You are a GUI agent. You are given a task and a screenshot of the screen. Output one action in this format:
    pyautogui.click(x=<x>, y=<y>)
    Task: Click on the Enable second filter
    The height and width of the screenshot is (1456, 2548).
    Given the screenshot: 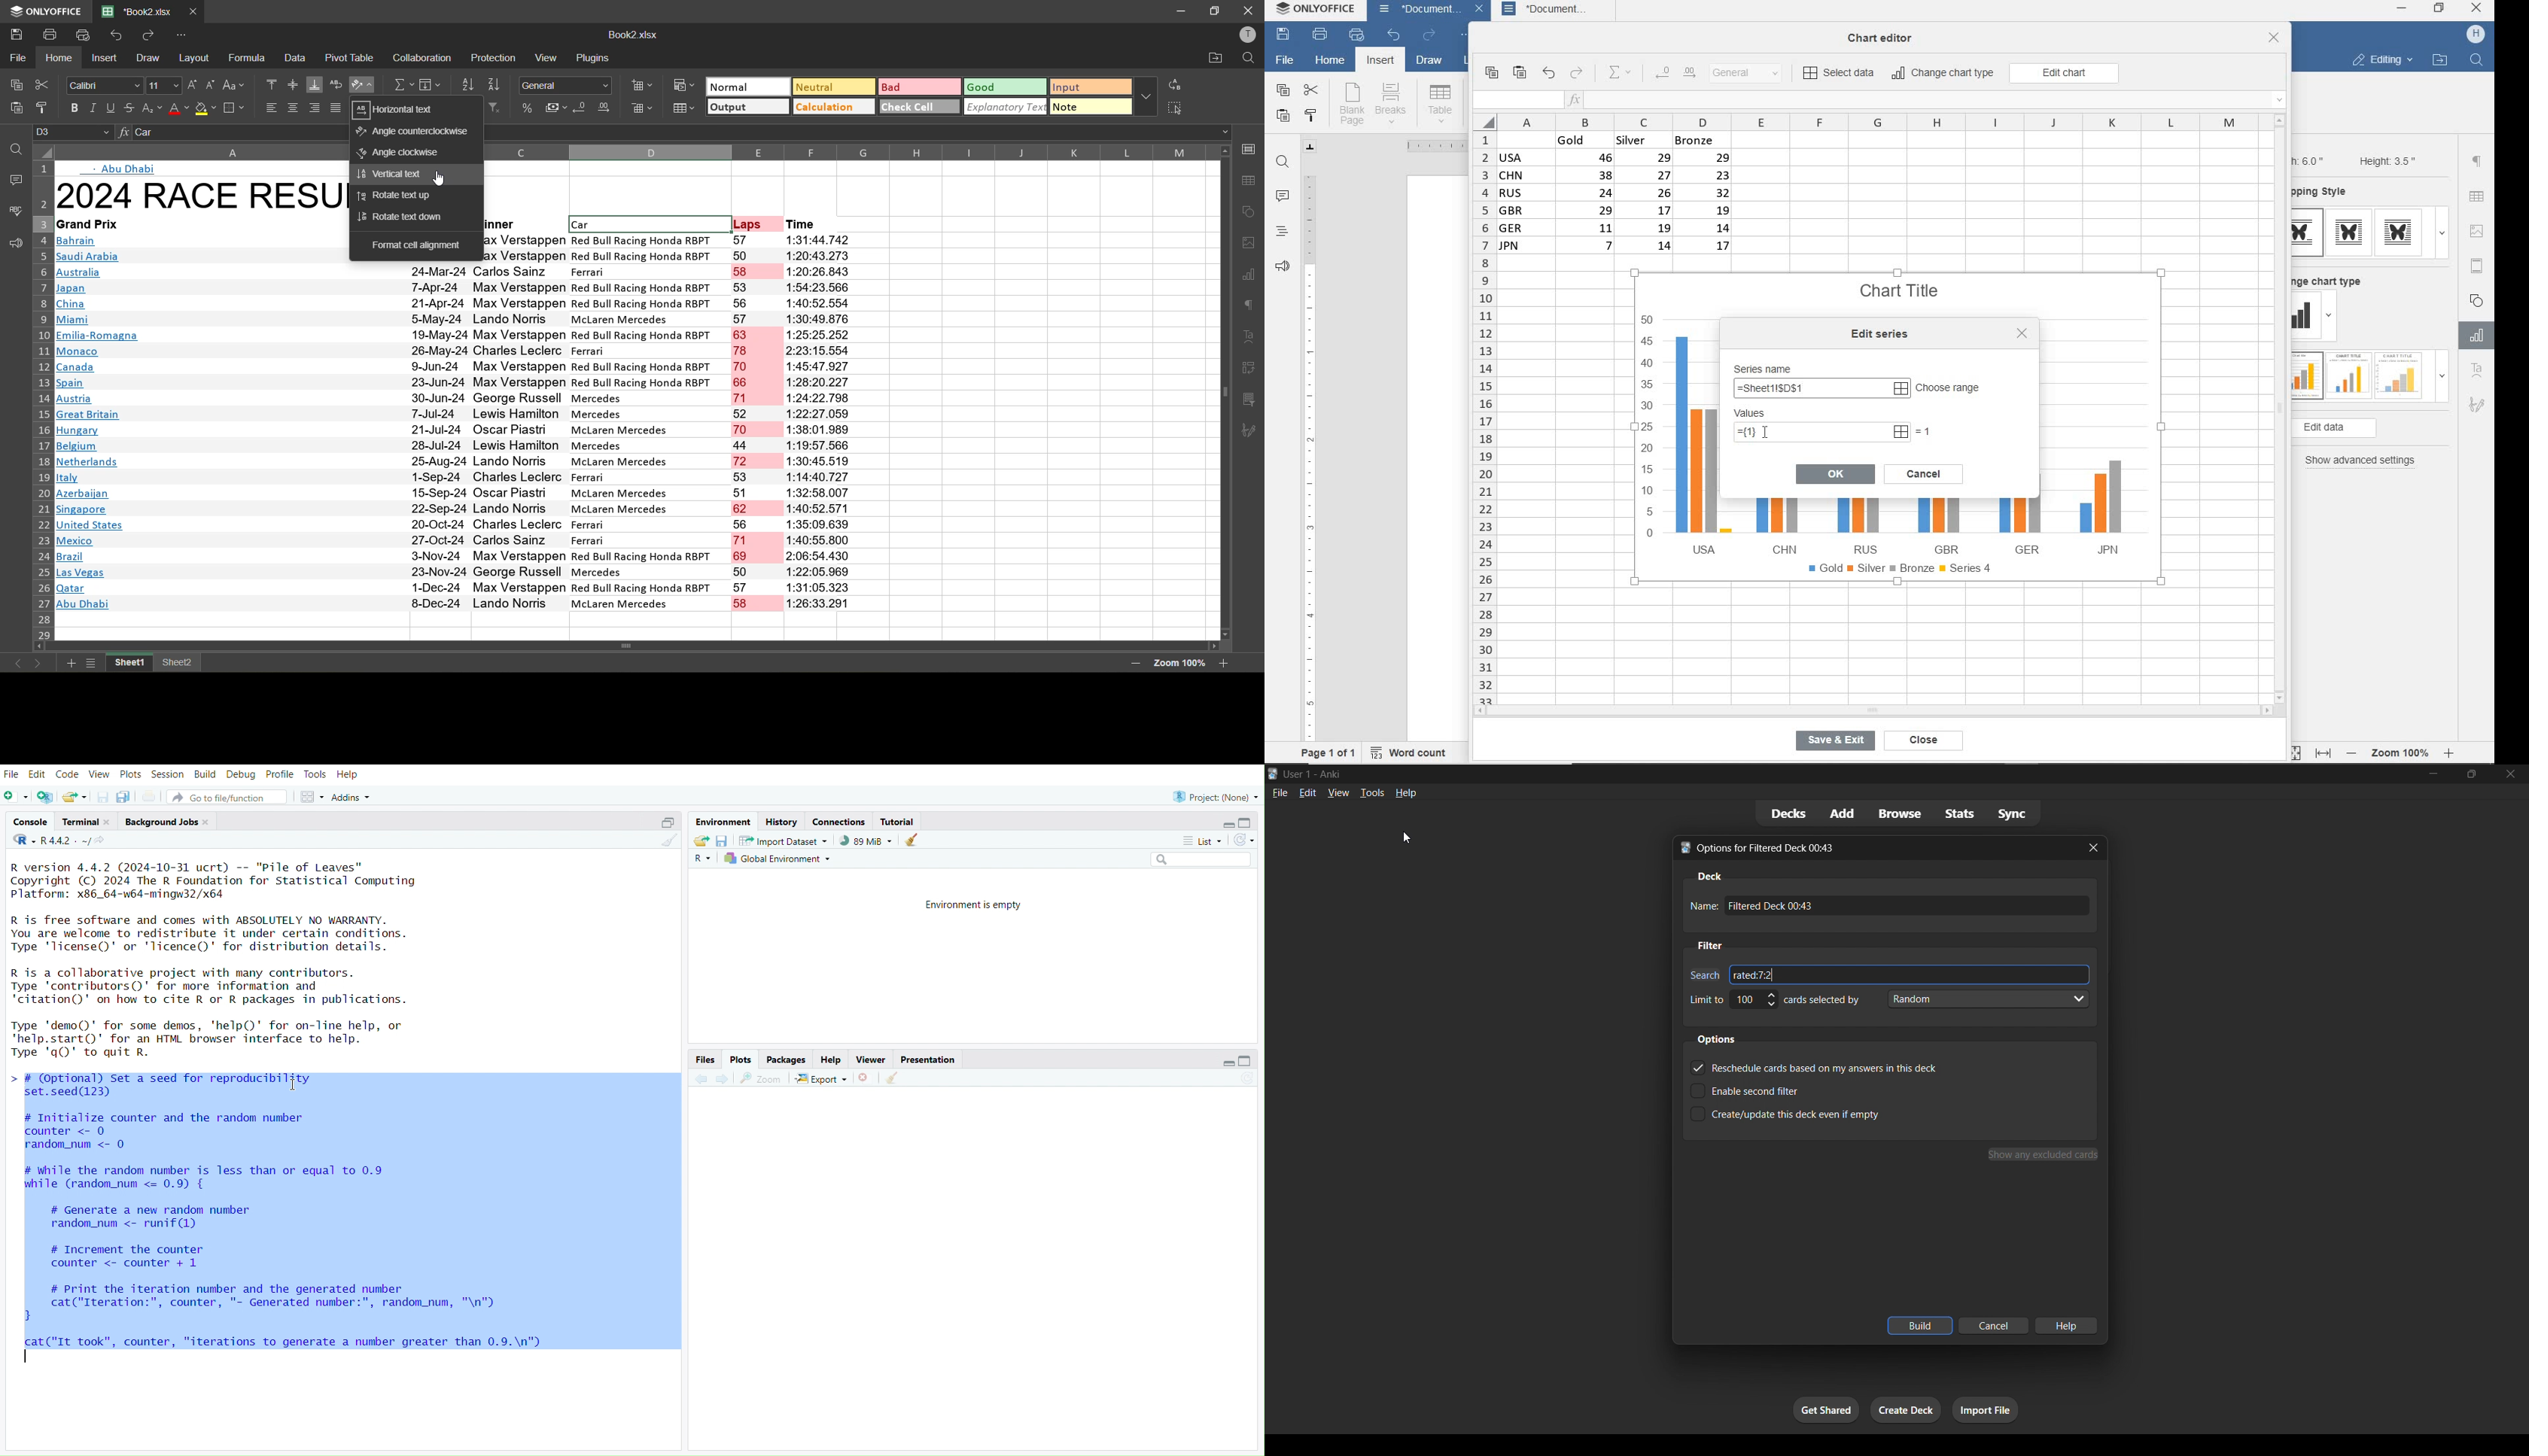 What is the action you would take?
    pyautogui.click(x=1769, y=1088)
    